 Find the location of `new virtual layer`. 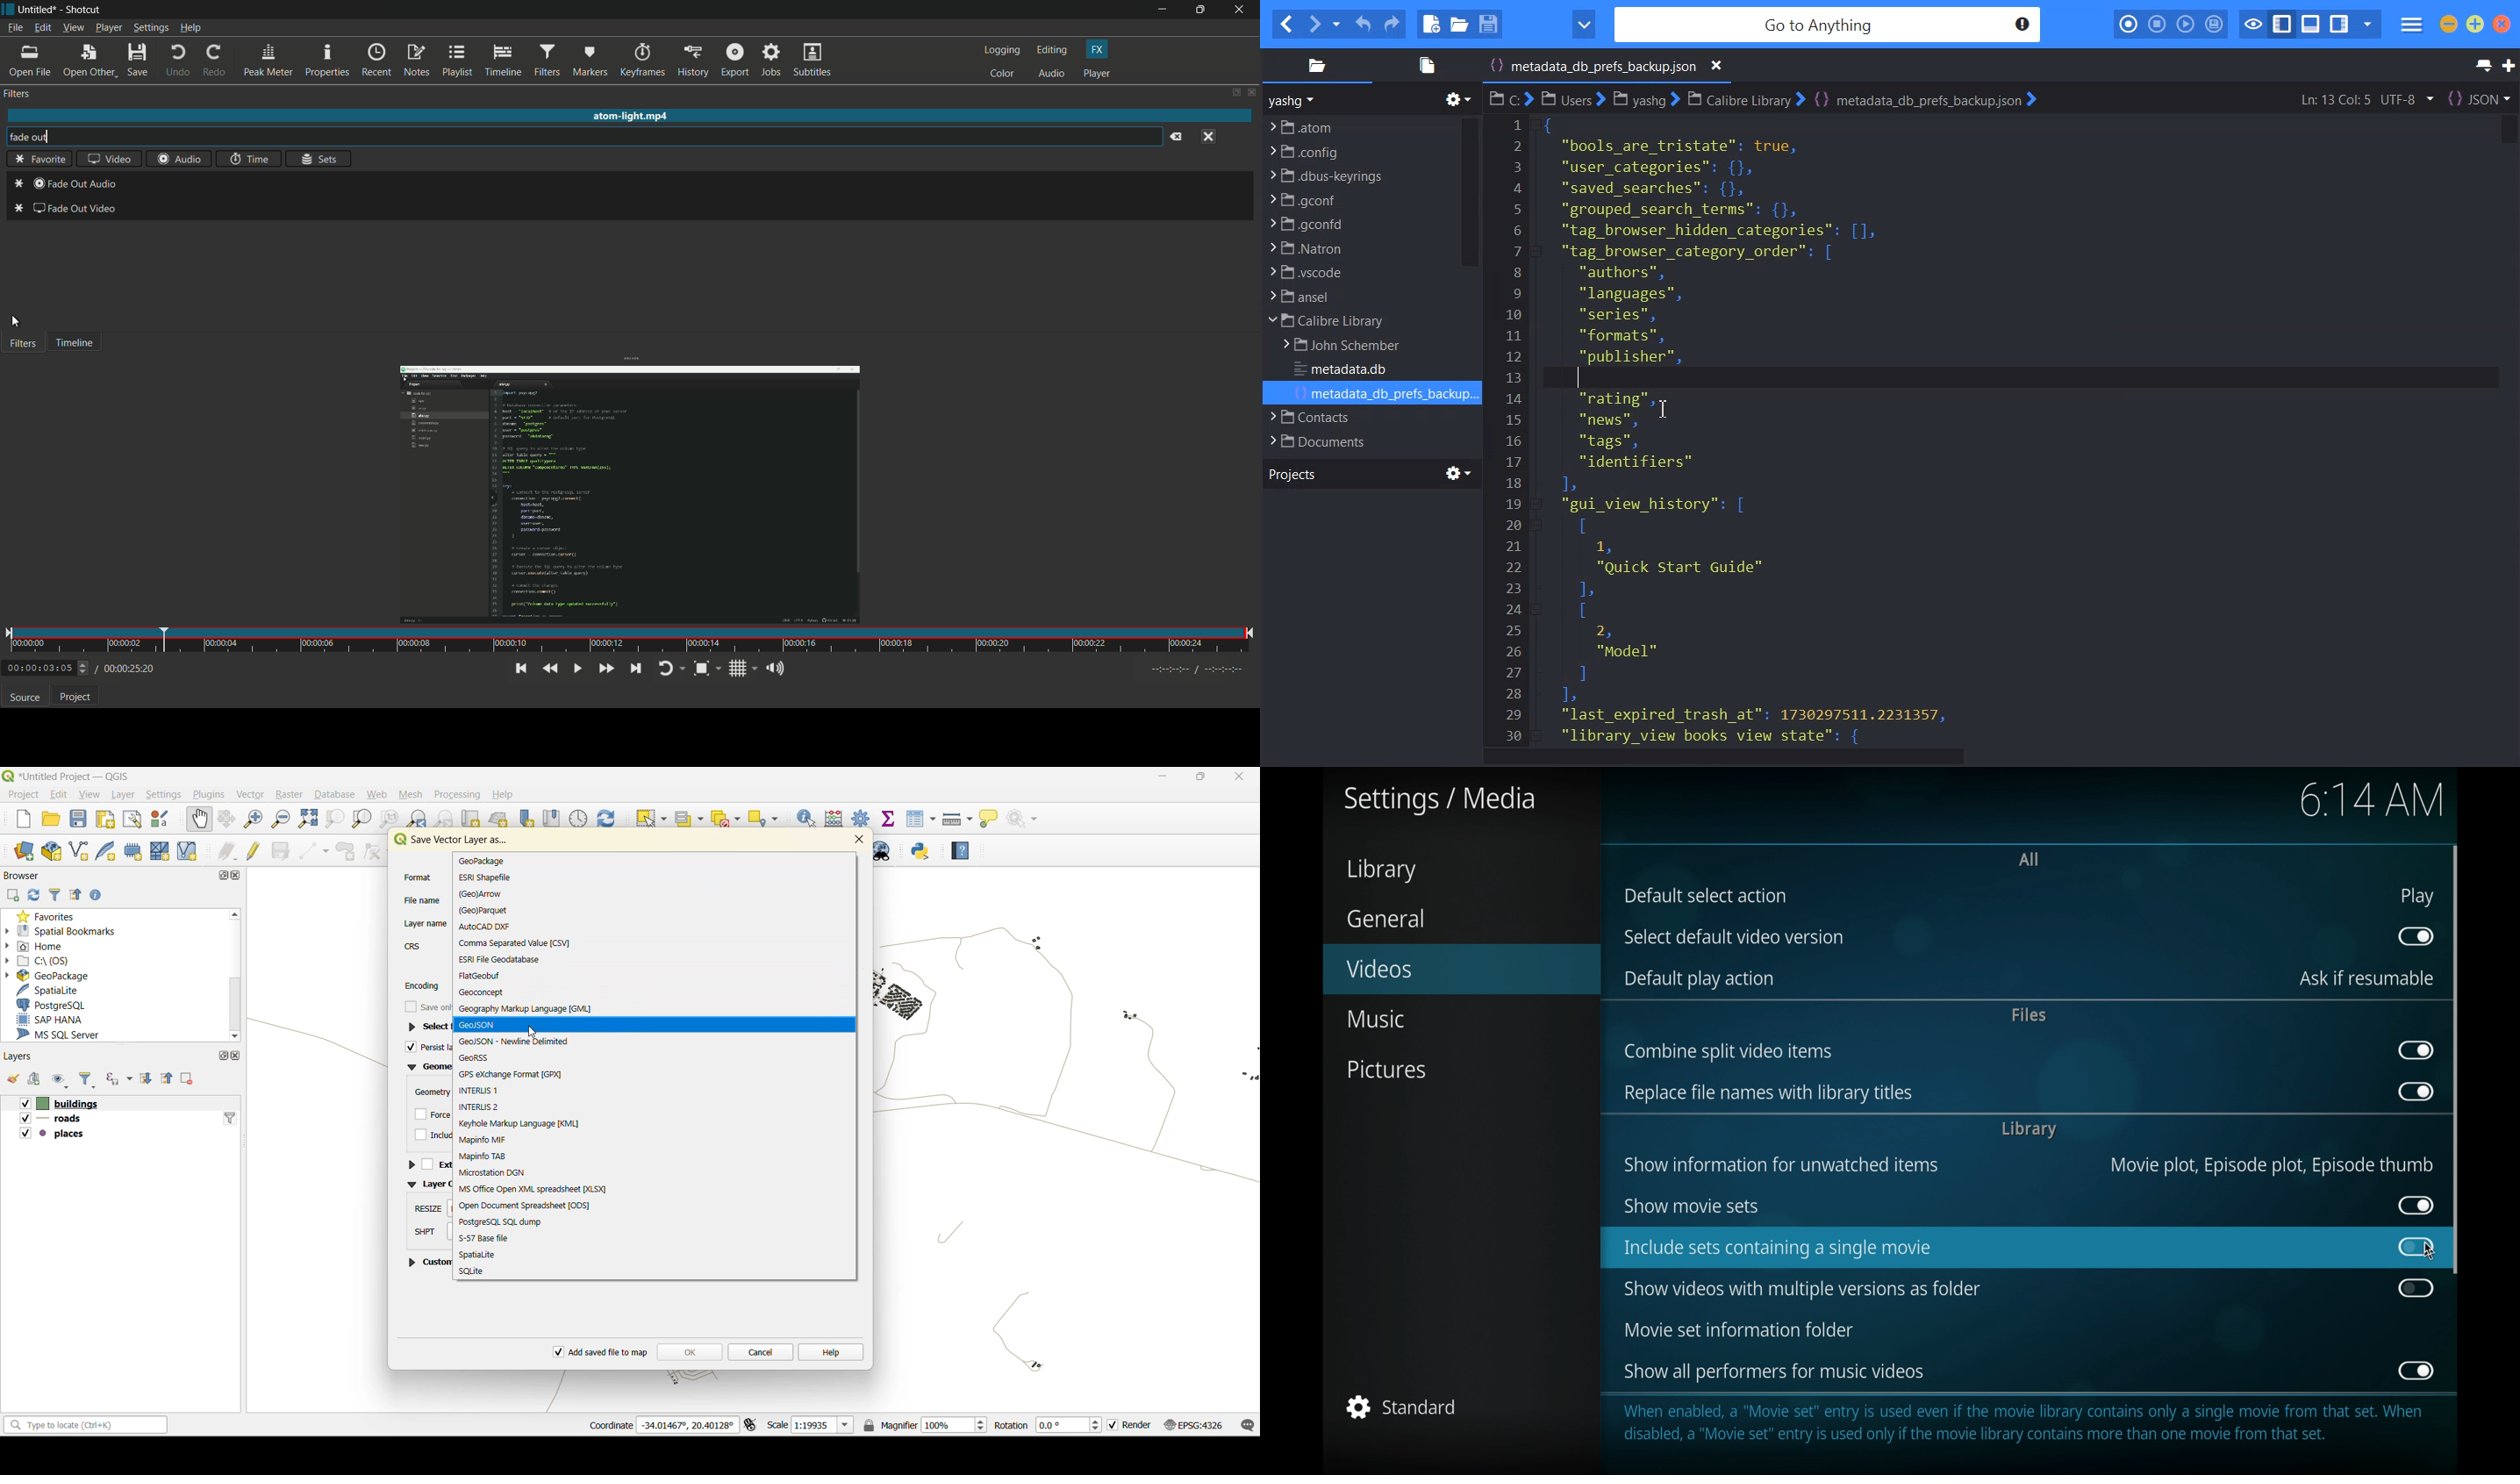

new virtual layer is located at coordinates (193, 851).